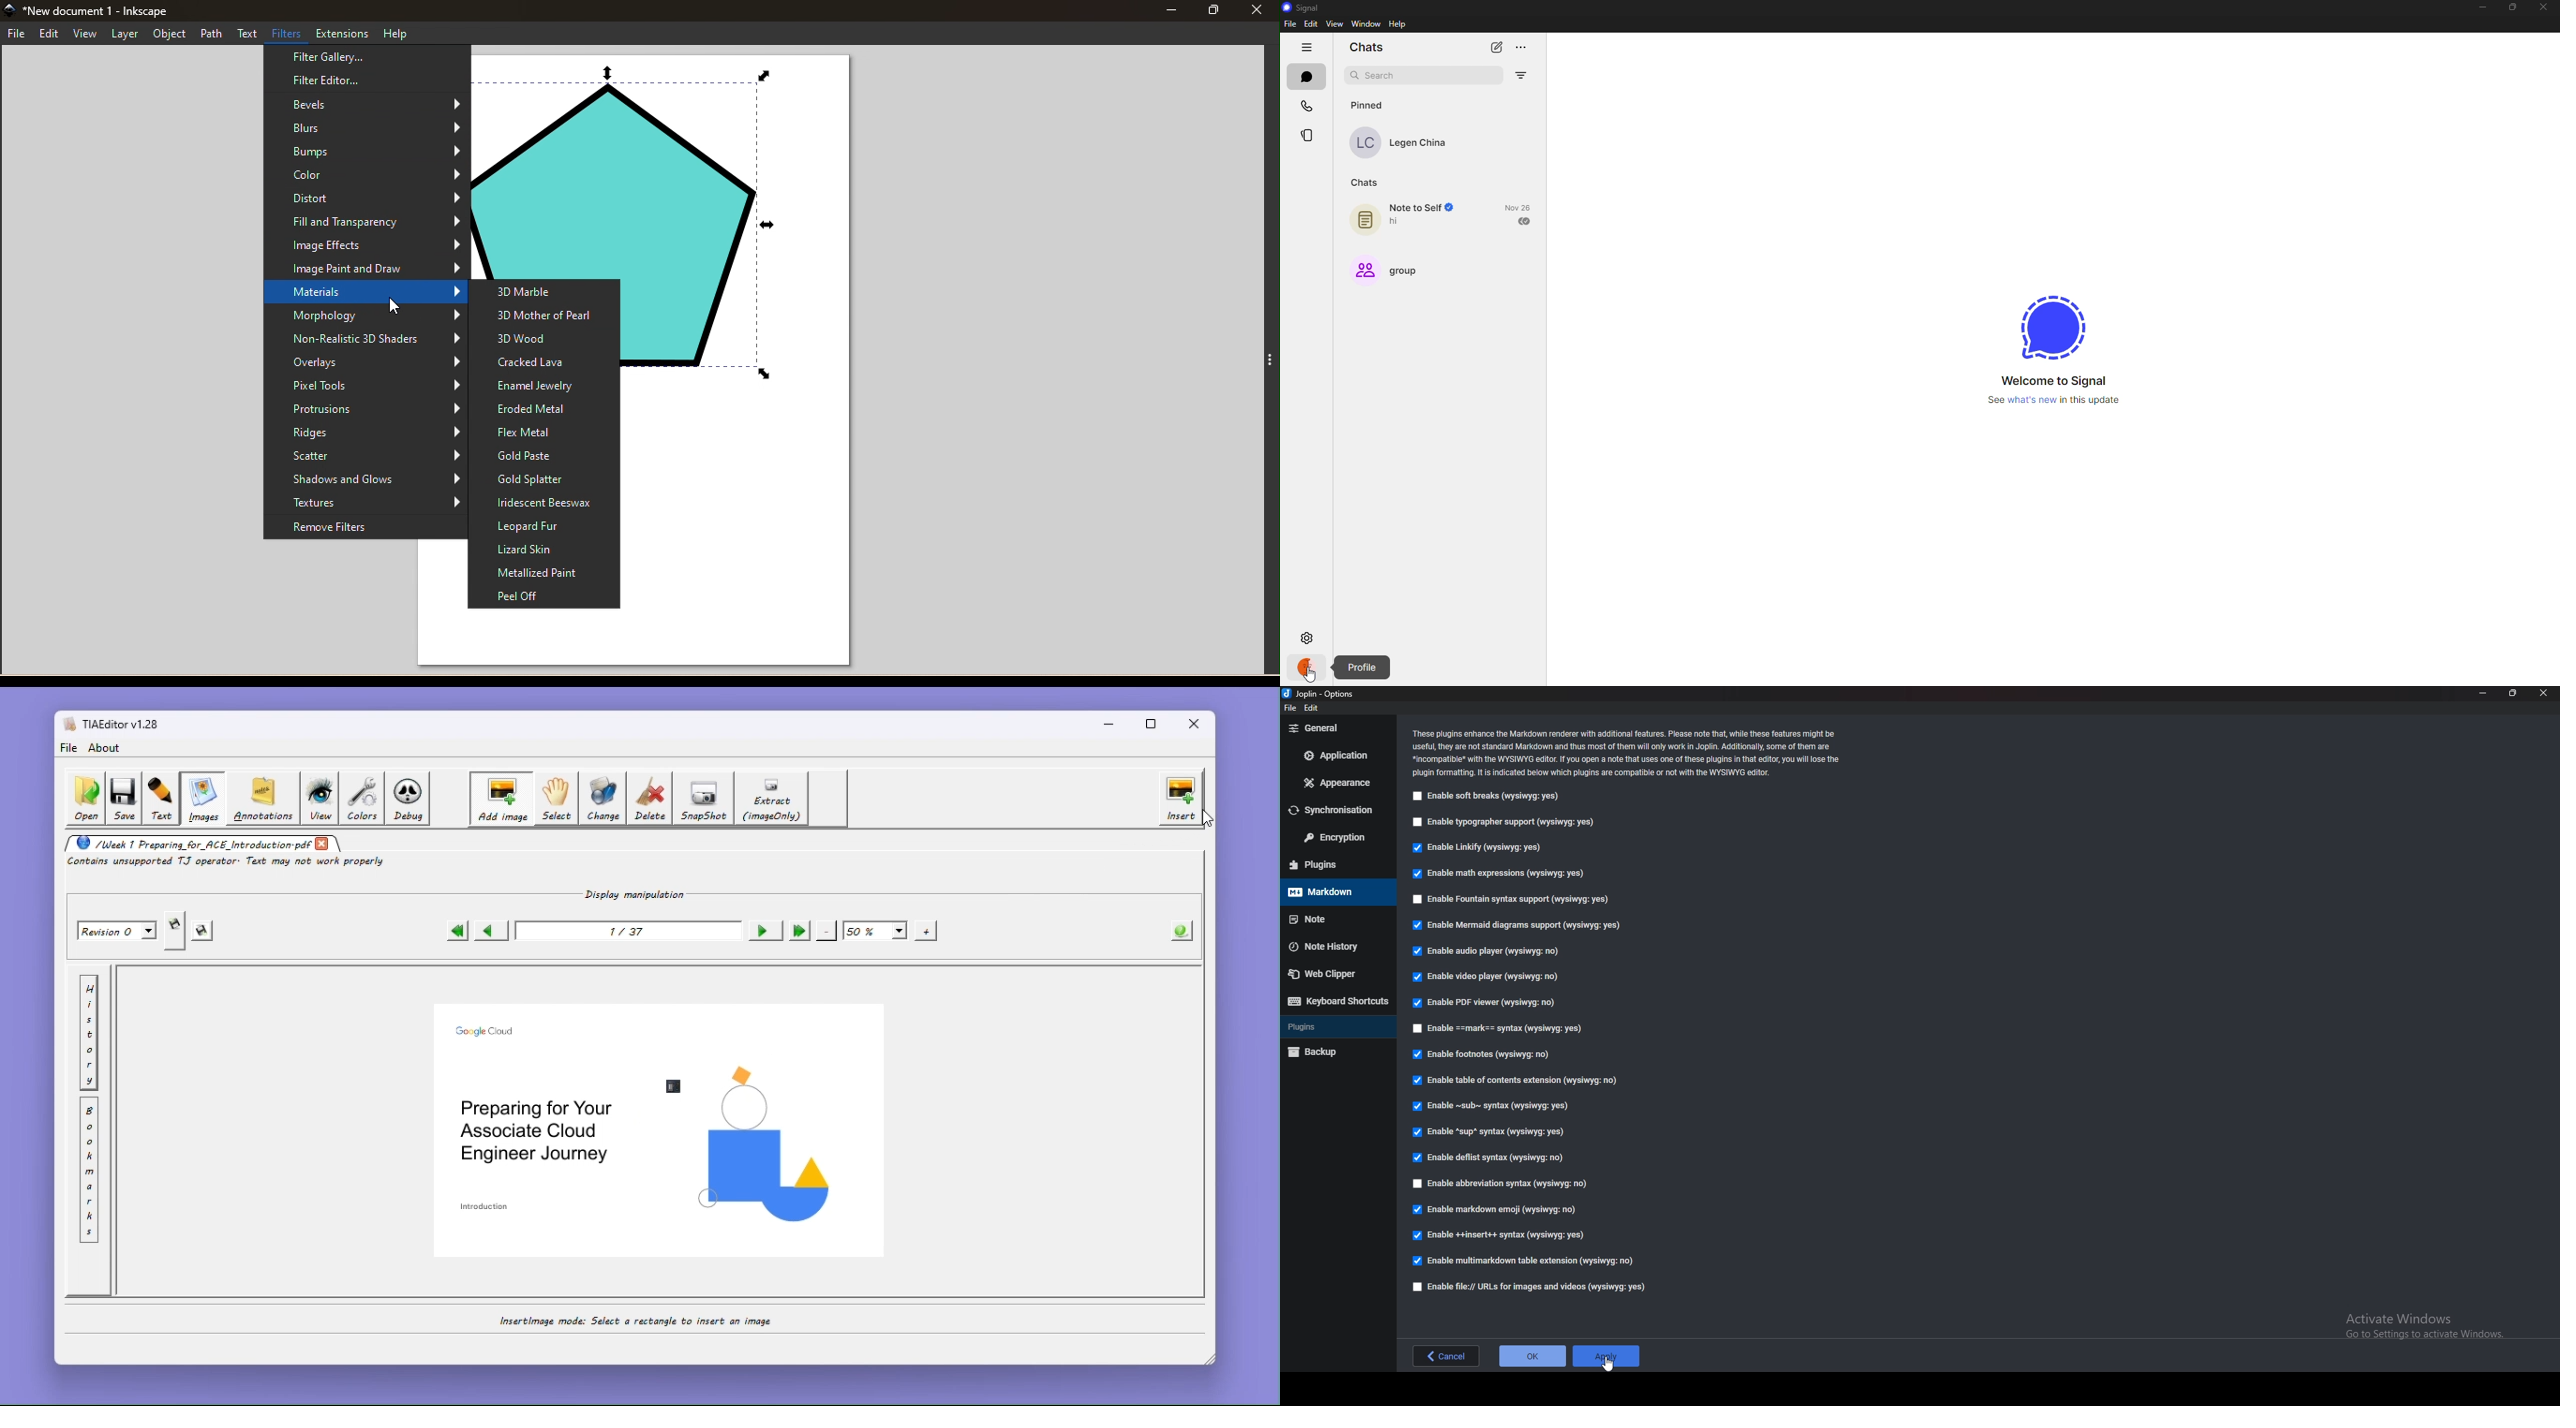 This screenshot has height=1428, width=2576. What do you see at coordinates (1507, 822) in the screenshot?
I see `Enable typographer support` at bounding box center [1507, 822].